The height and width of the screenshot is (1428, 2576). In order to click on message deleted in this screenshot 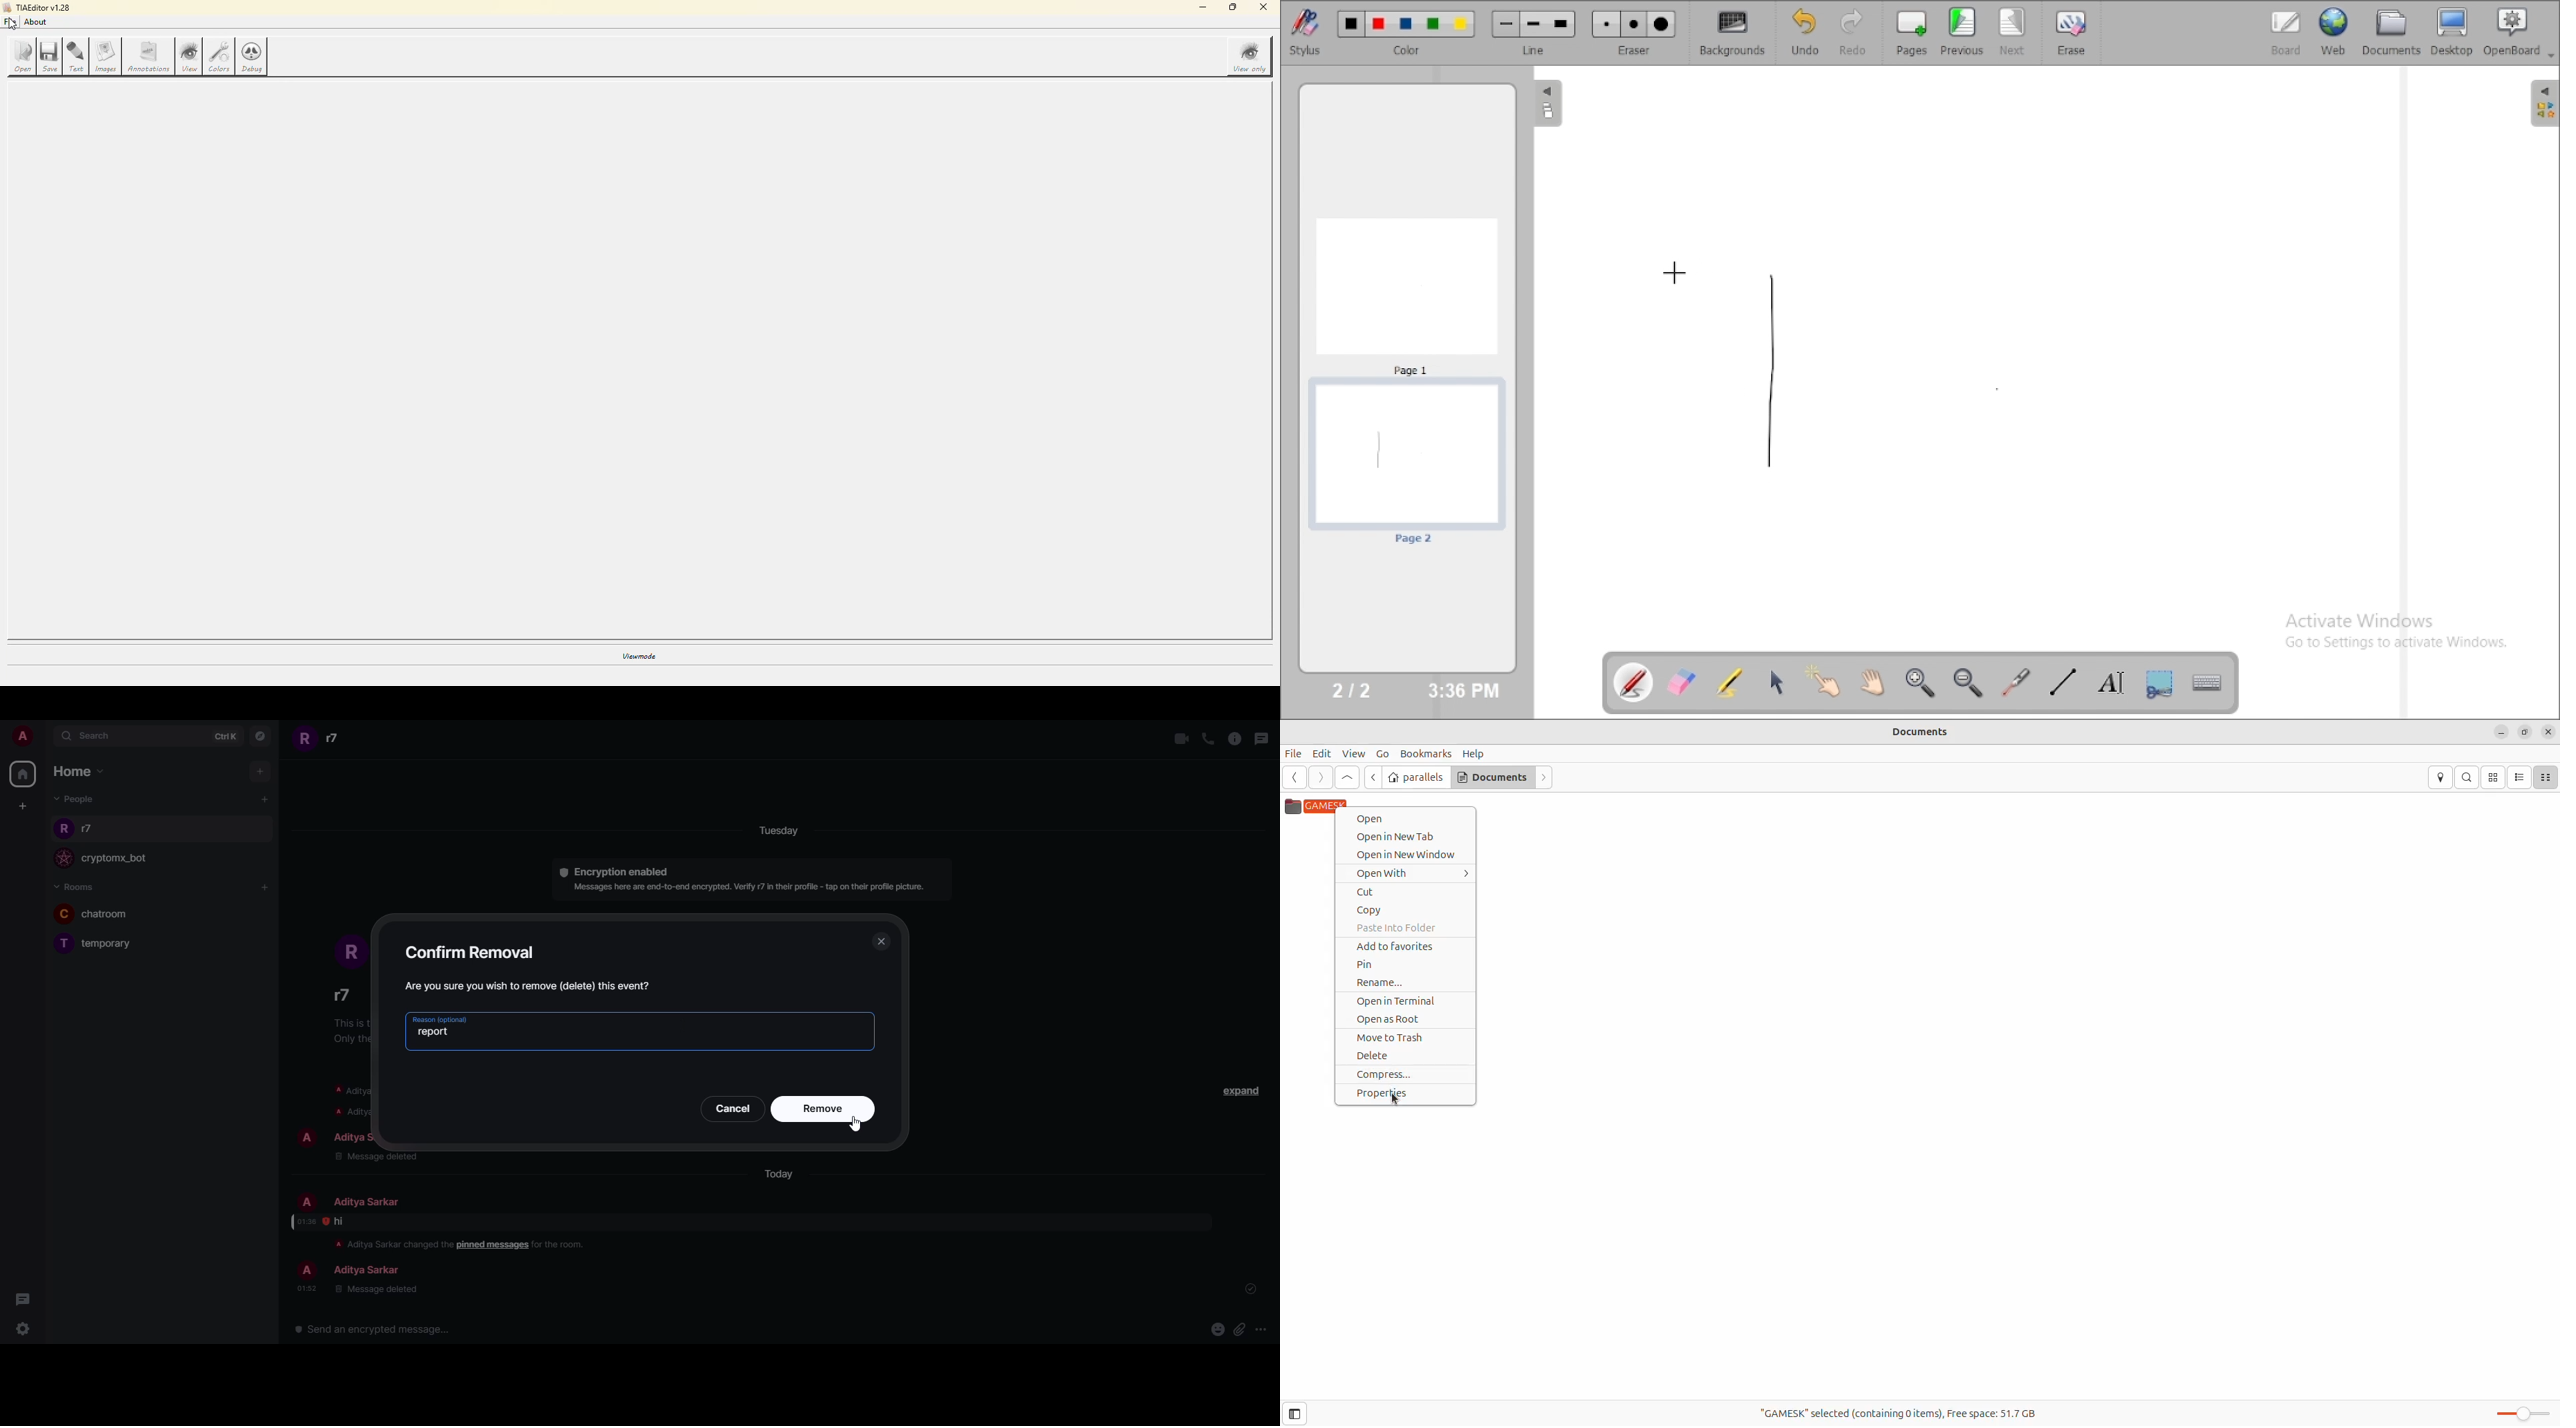, I will do `click(375, 1290)`.